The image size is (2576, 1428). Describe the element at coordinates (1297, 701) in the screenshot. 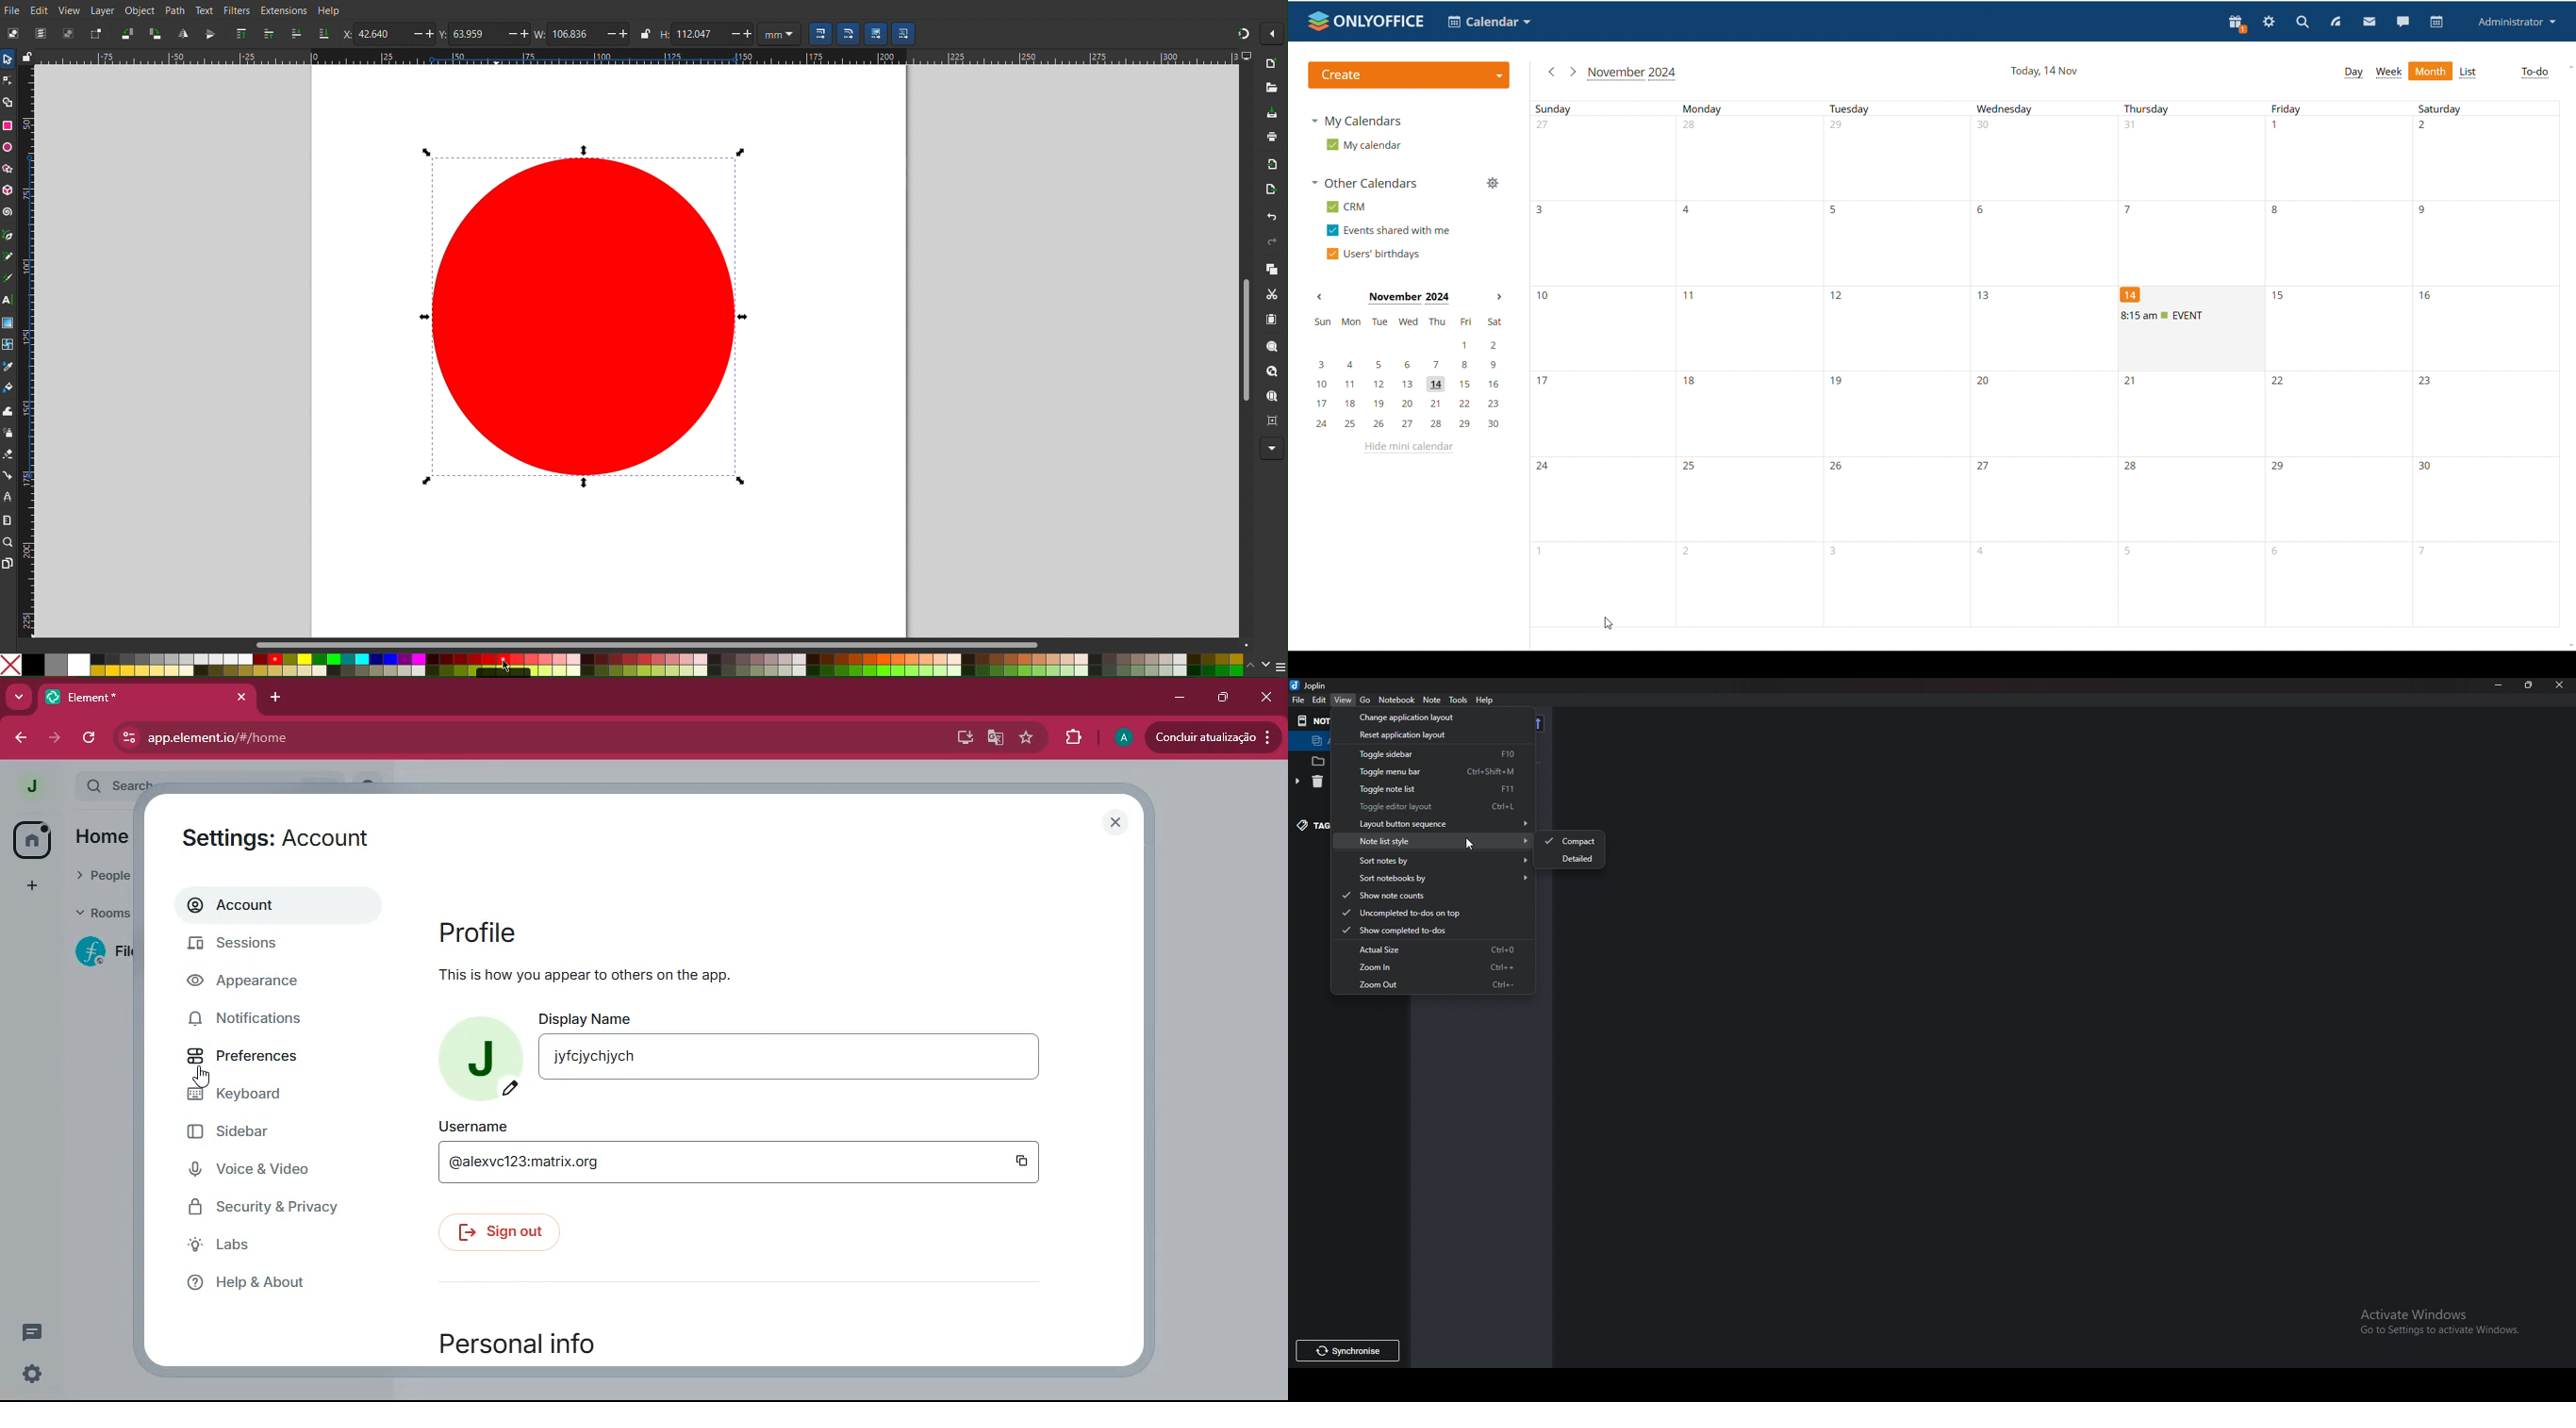

I see `file` at that location.